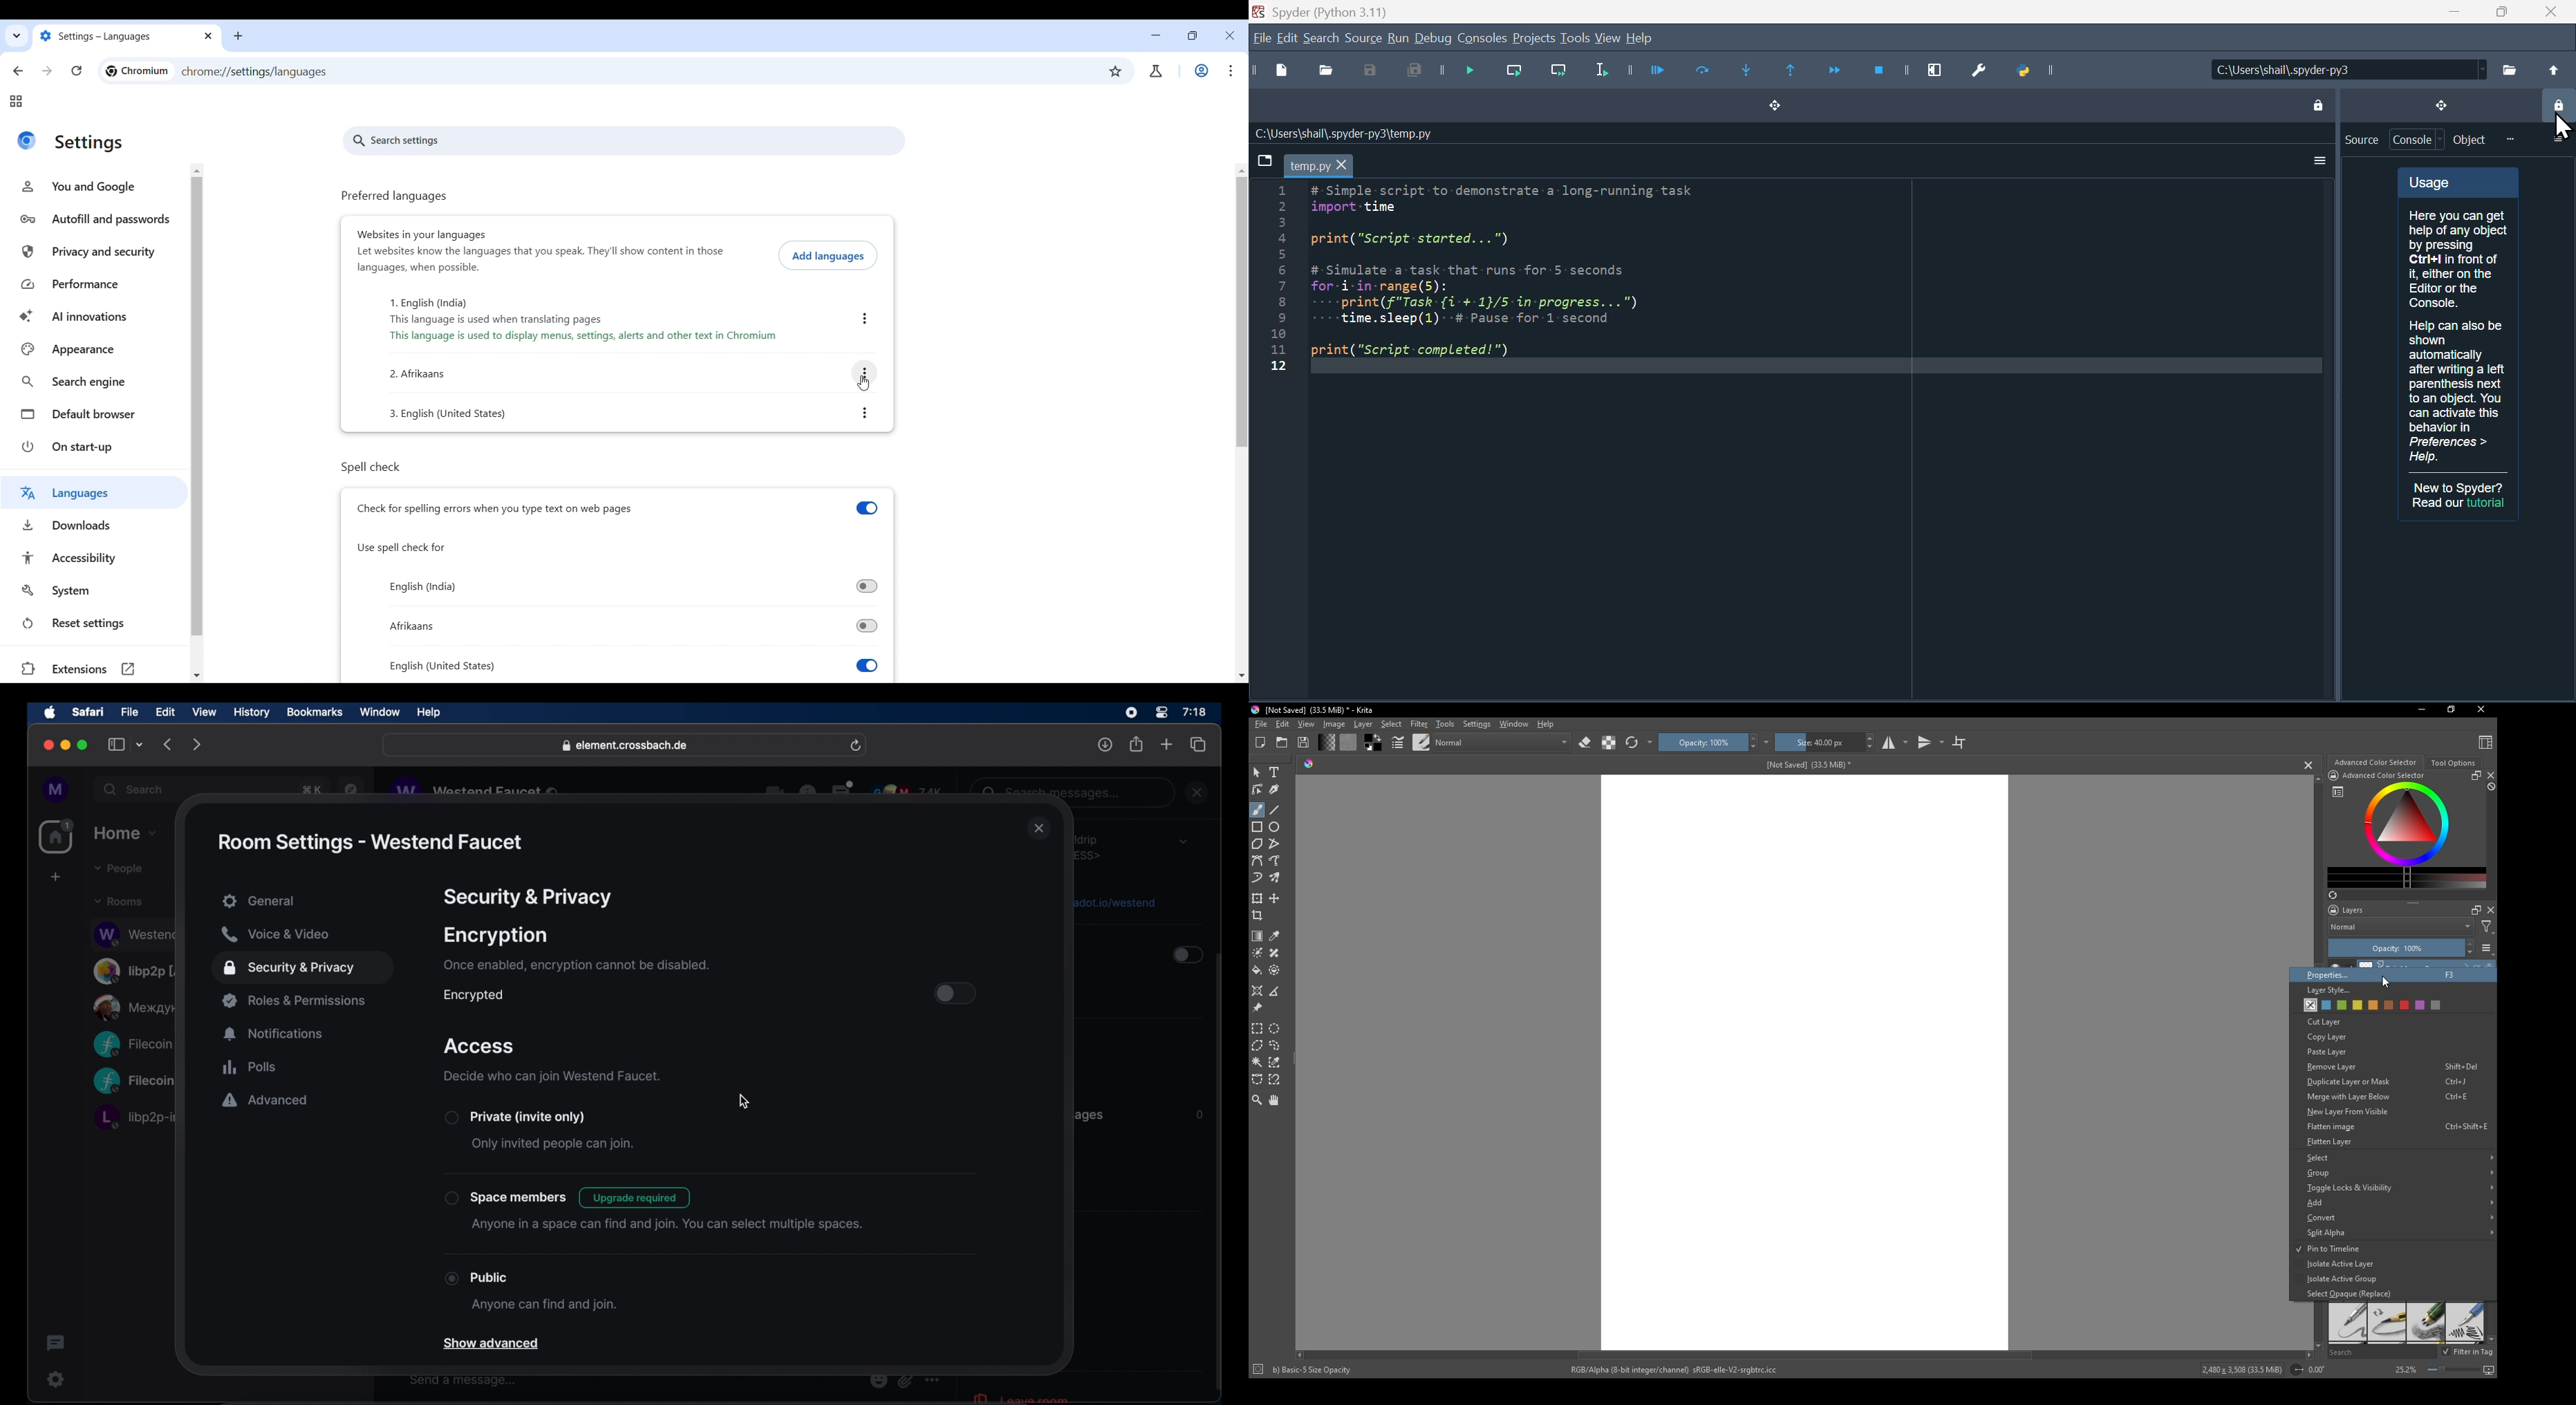 The width and height of the screenshot is (2576, 1428). Describe the element at coordinates (2382, 1352) in the screenshot. I see `Search` at that location.